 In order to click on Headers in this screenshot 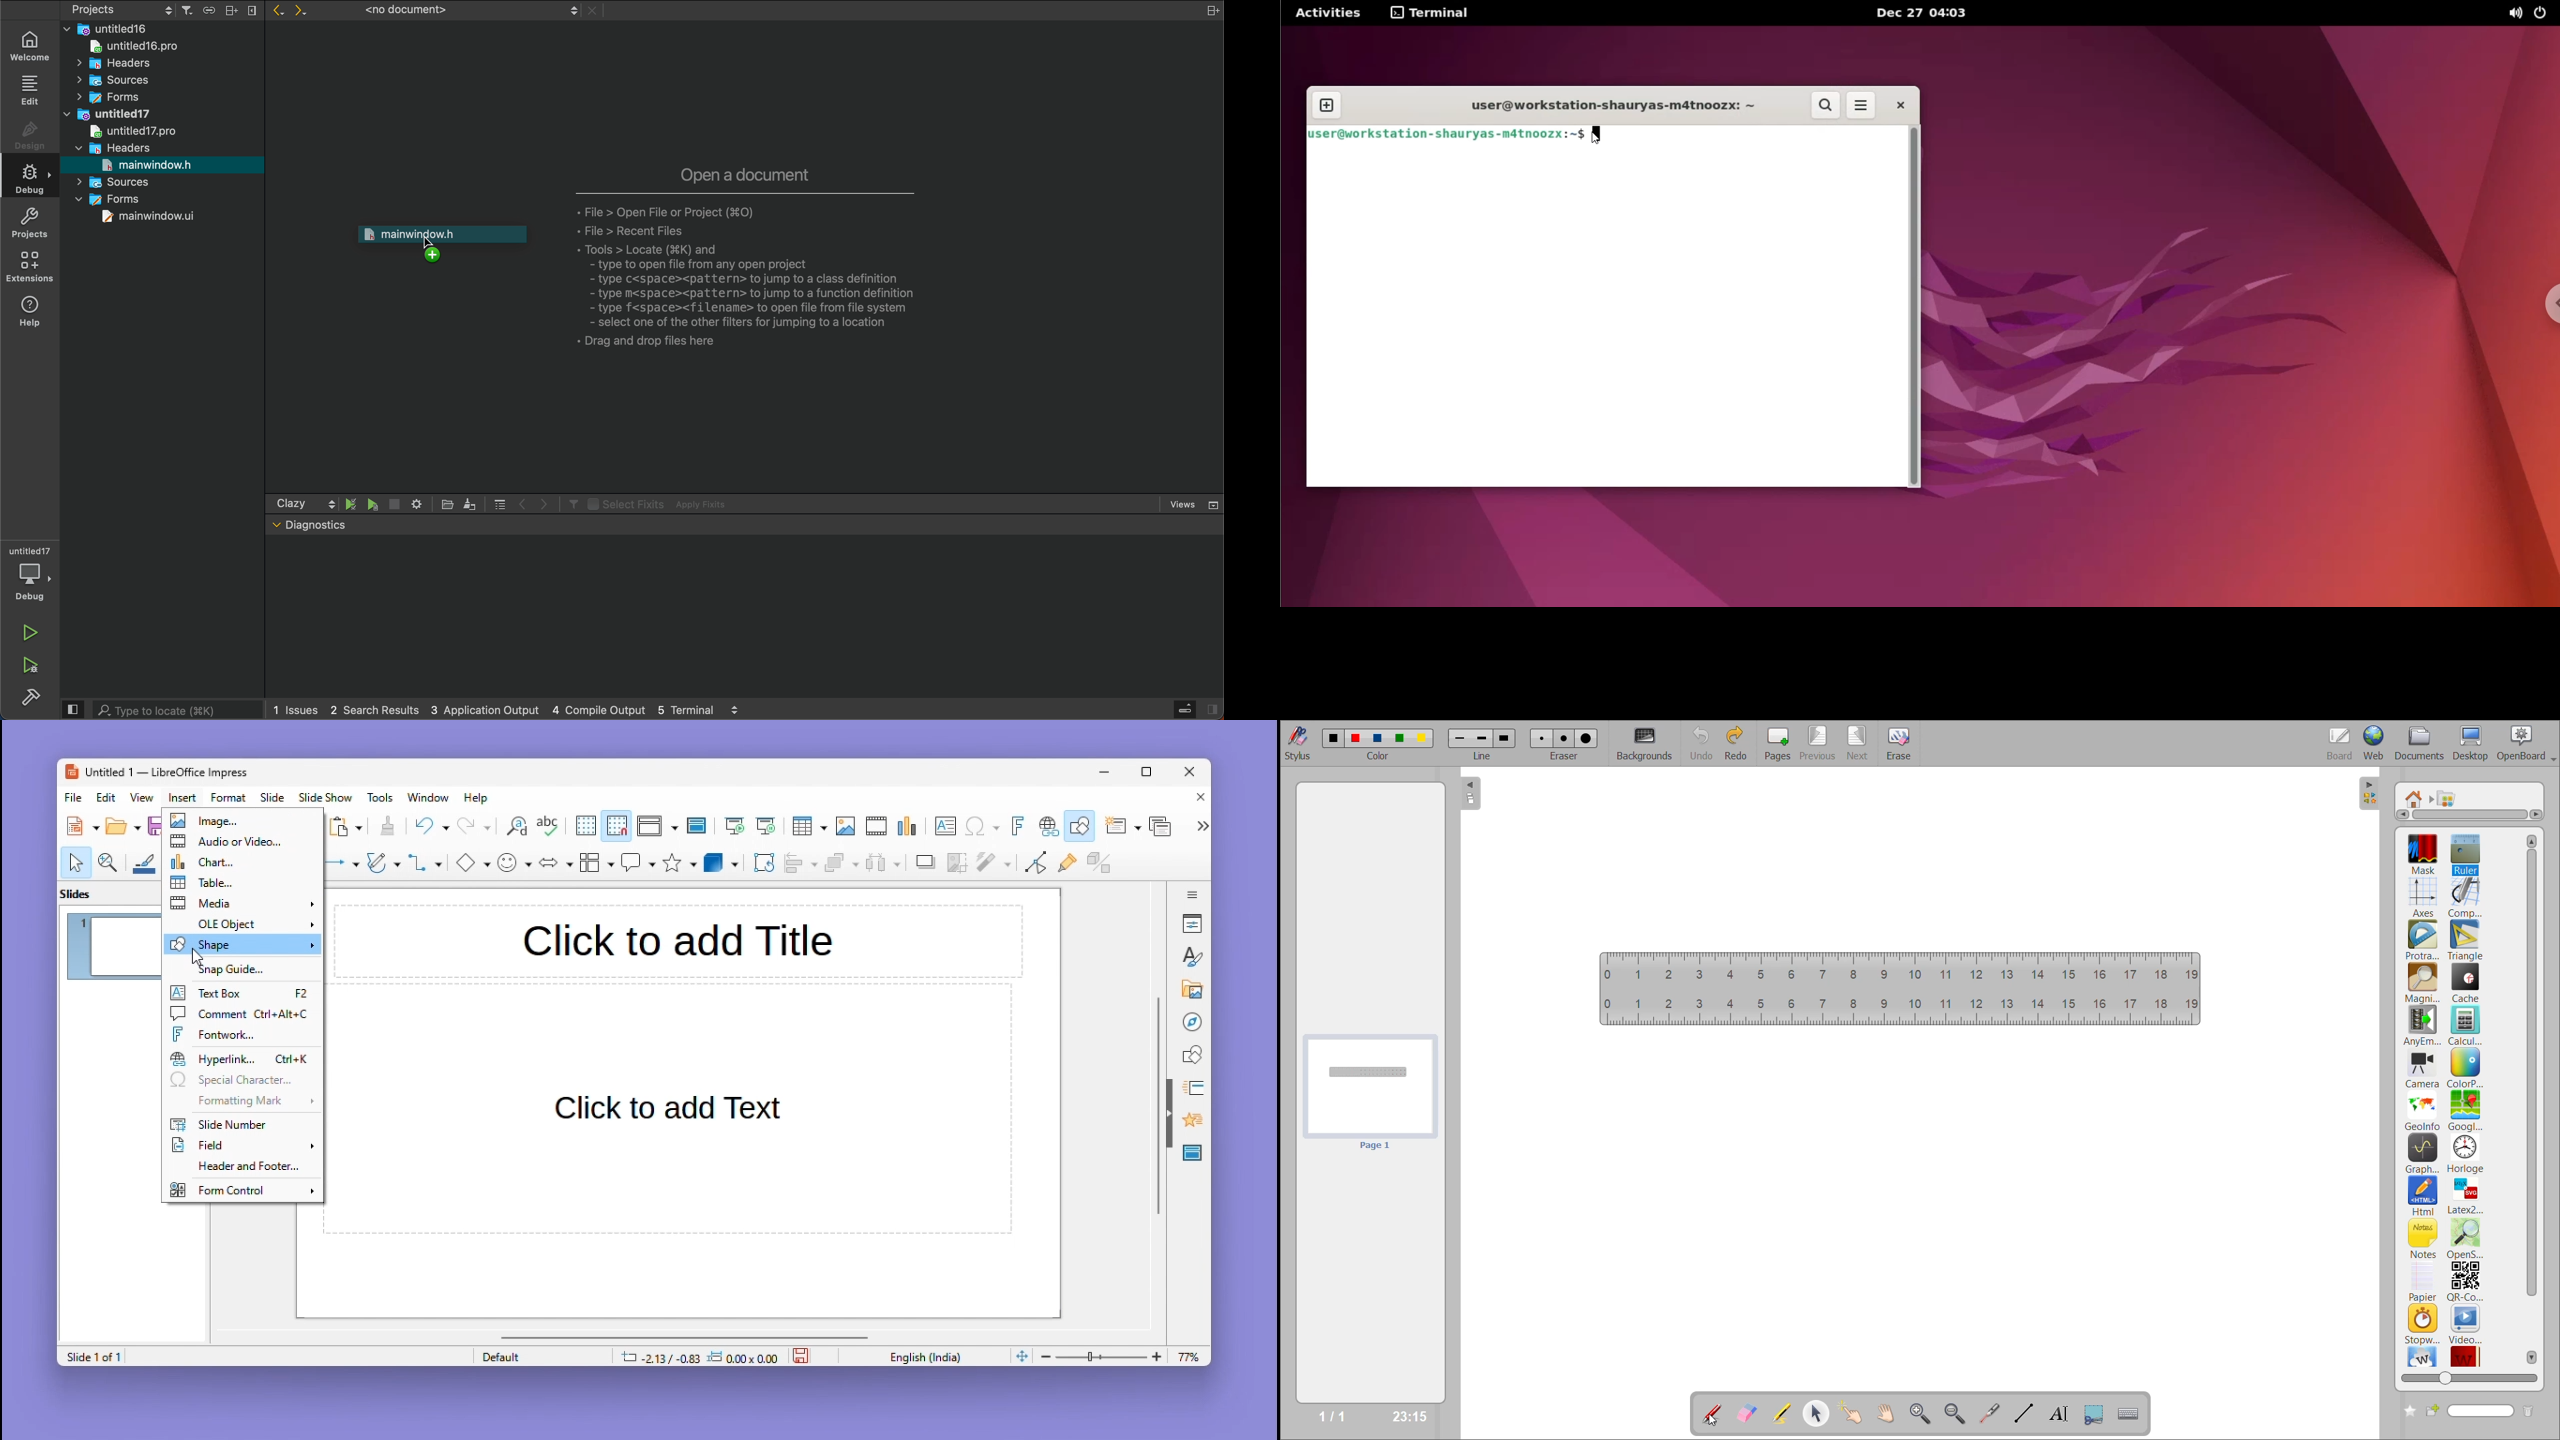, I will do `click(106, 62)`.